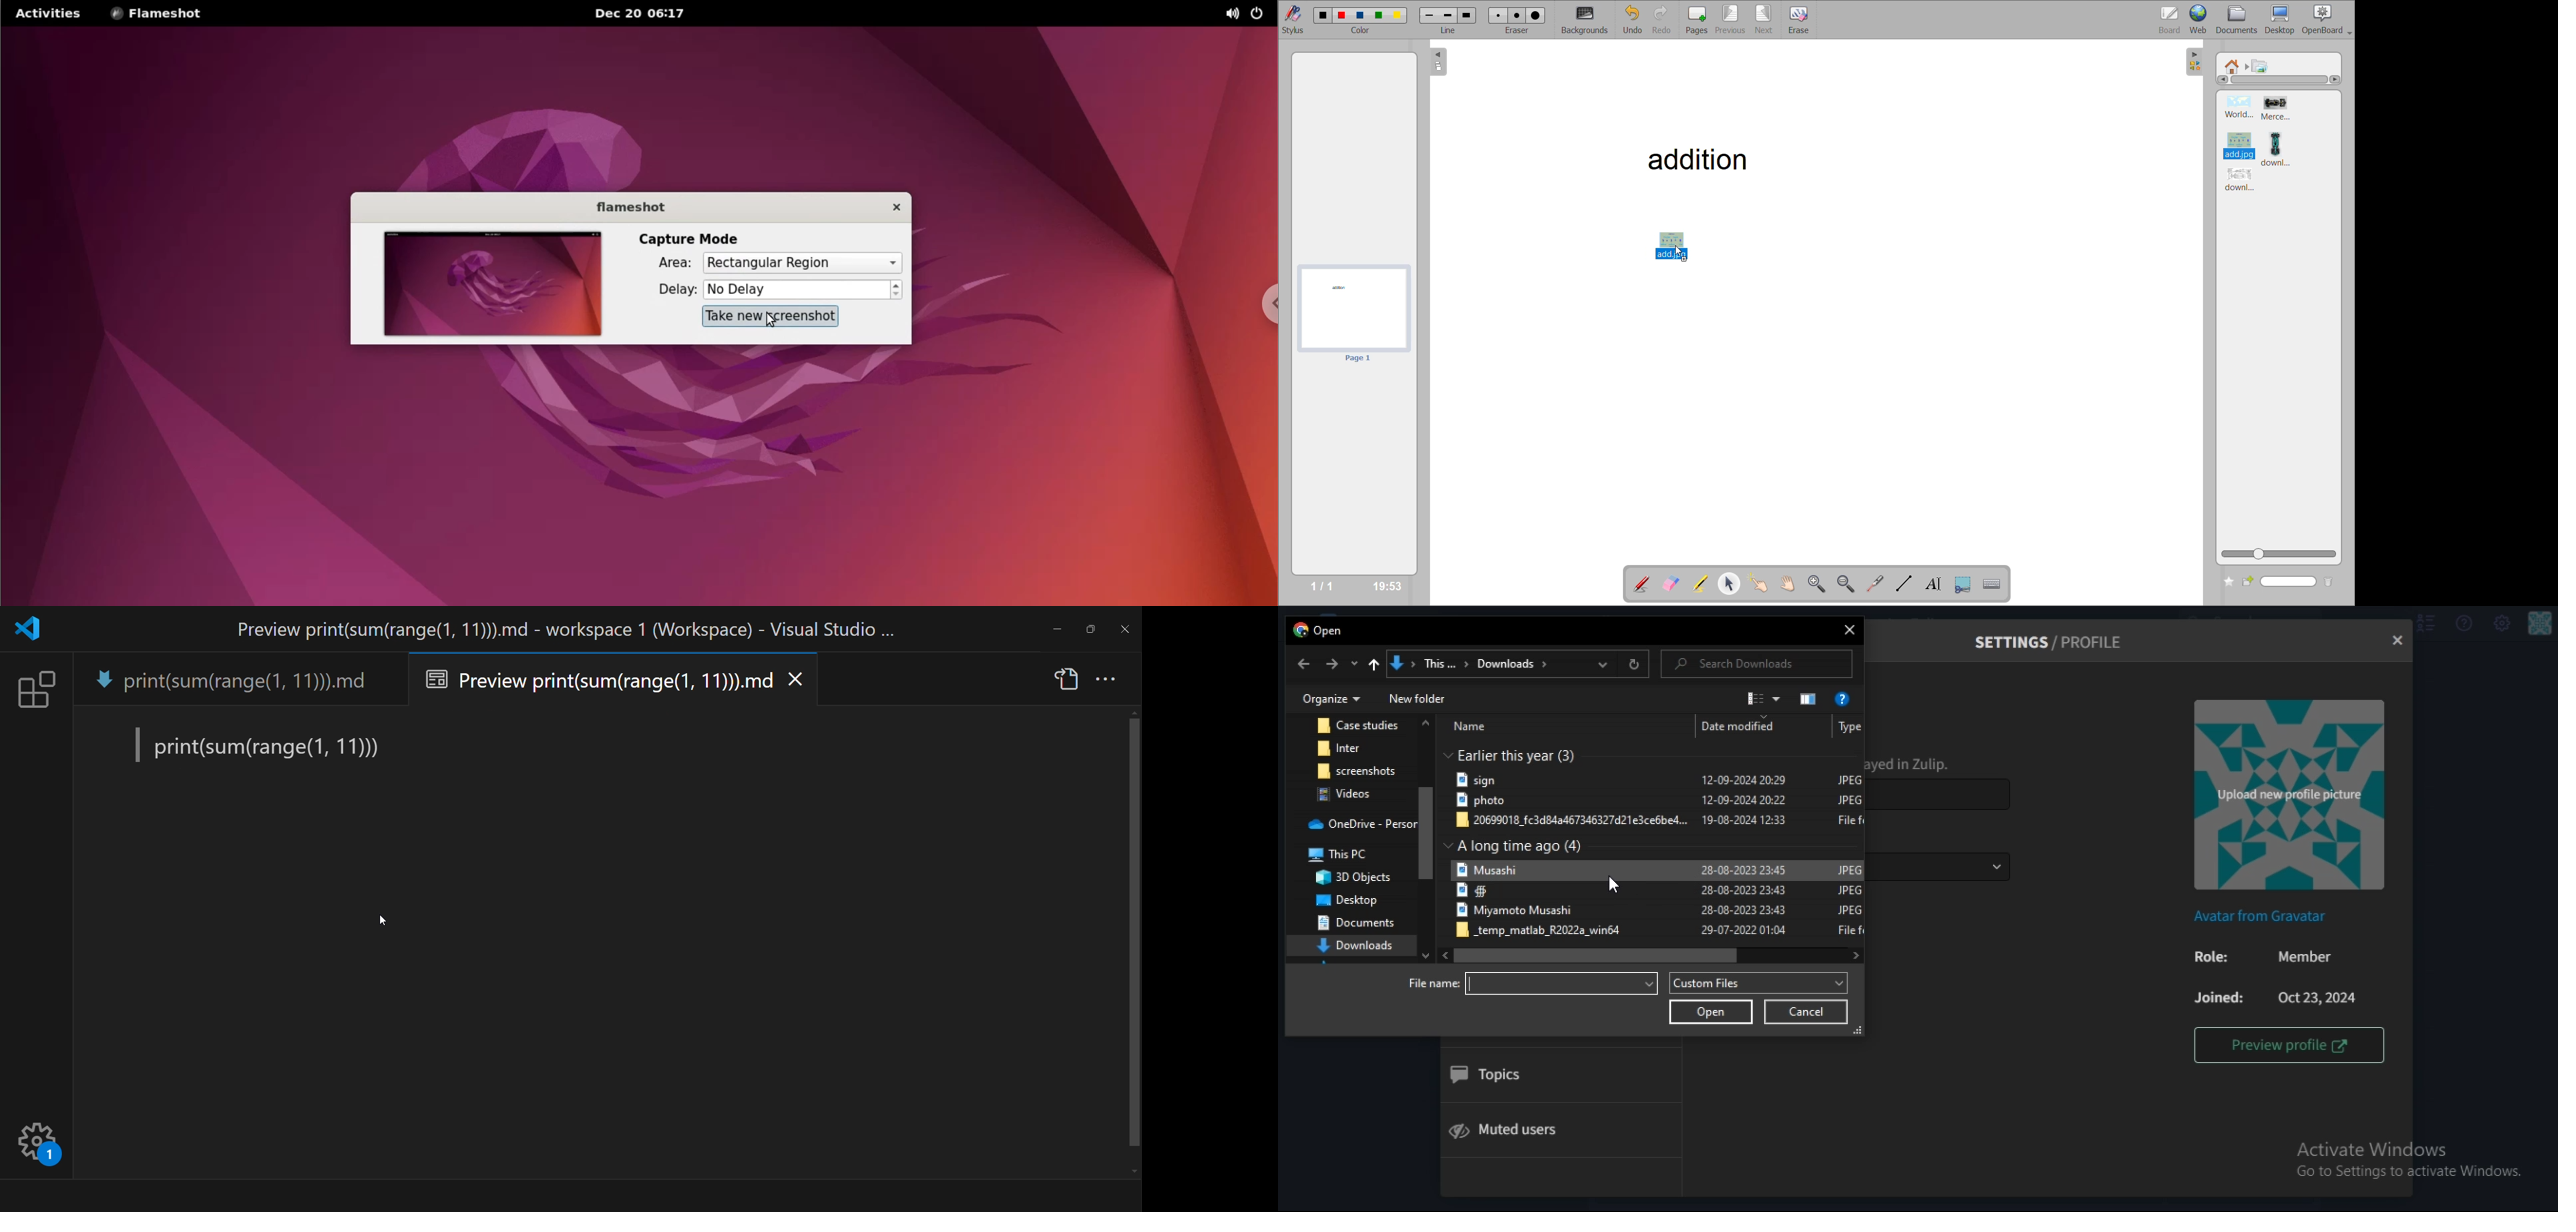 The height and width of the screenshot is (1232, 2576). I want to click on collapse page preview, so click(1440, 62).